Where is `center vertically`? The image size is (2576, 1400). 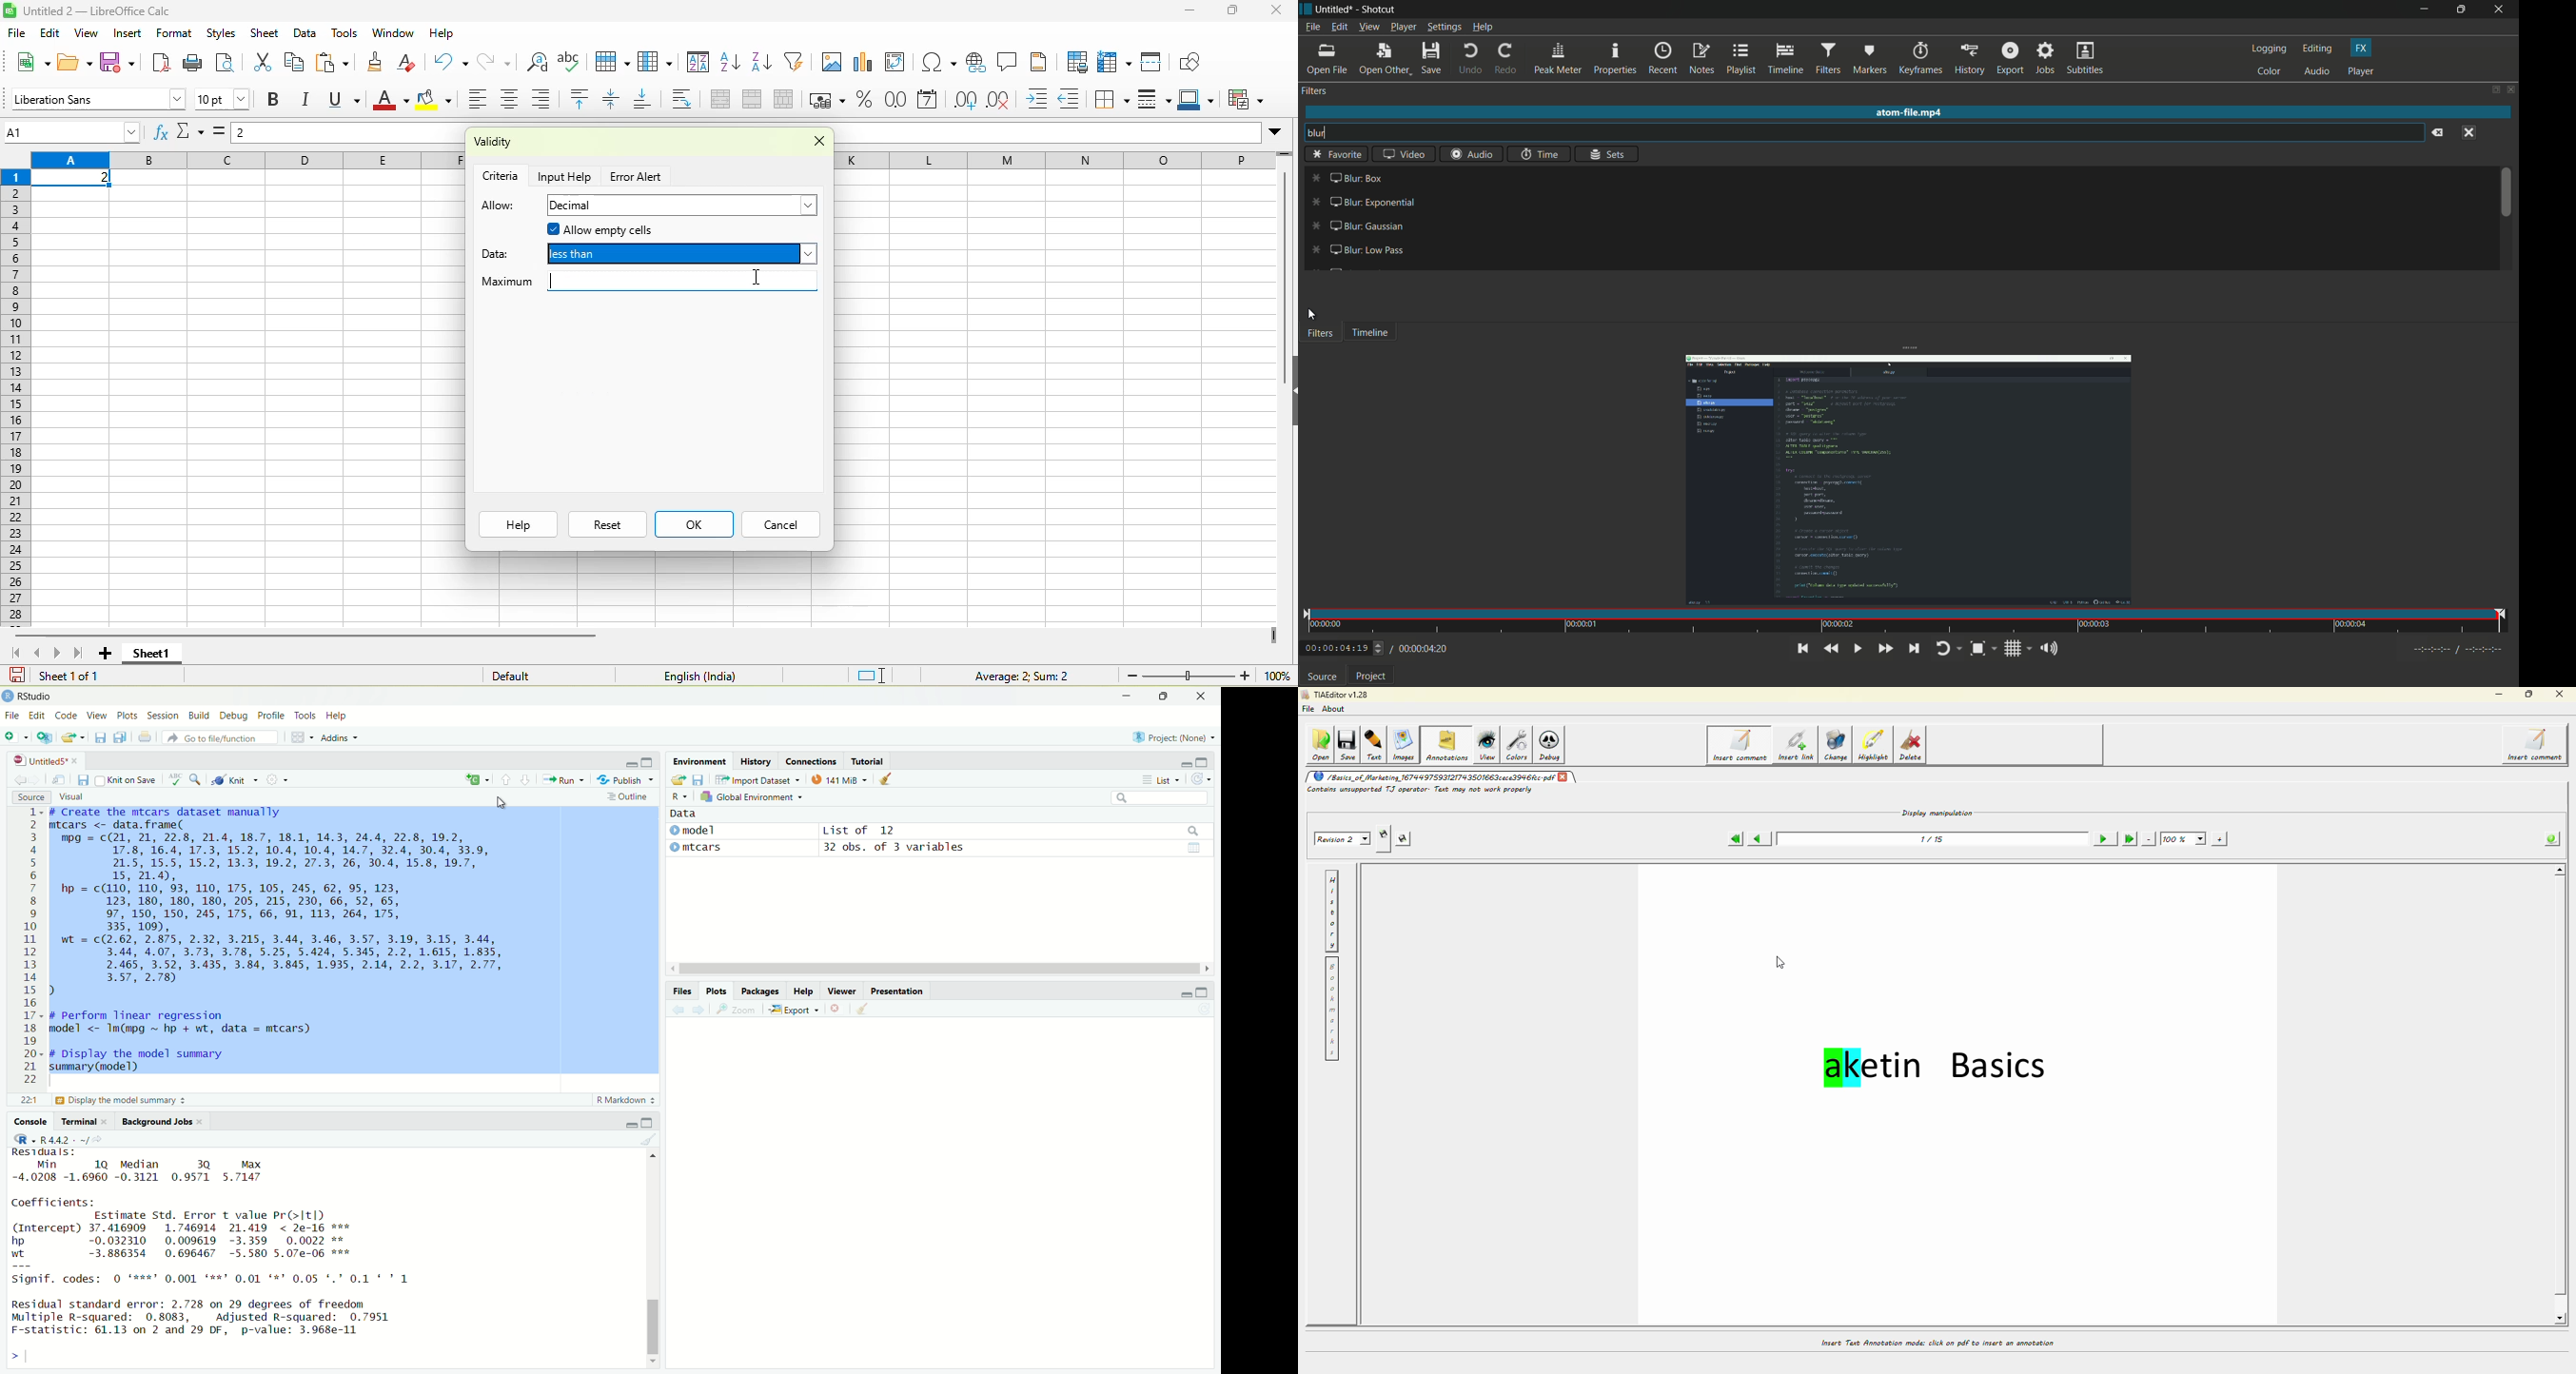
center vertically is located at coordinates (617, 100).